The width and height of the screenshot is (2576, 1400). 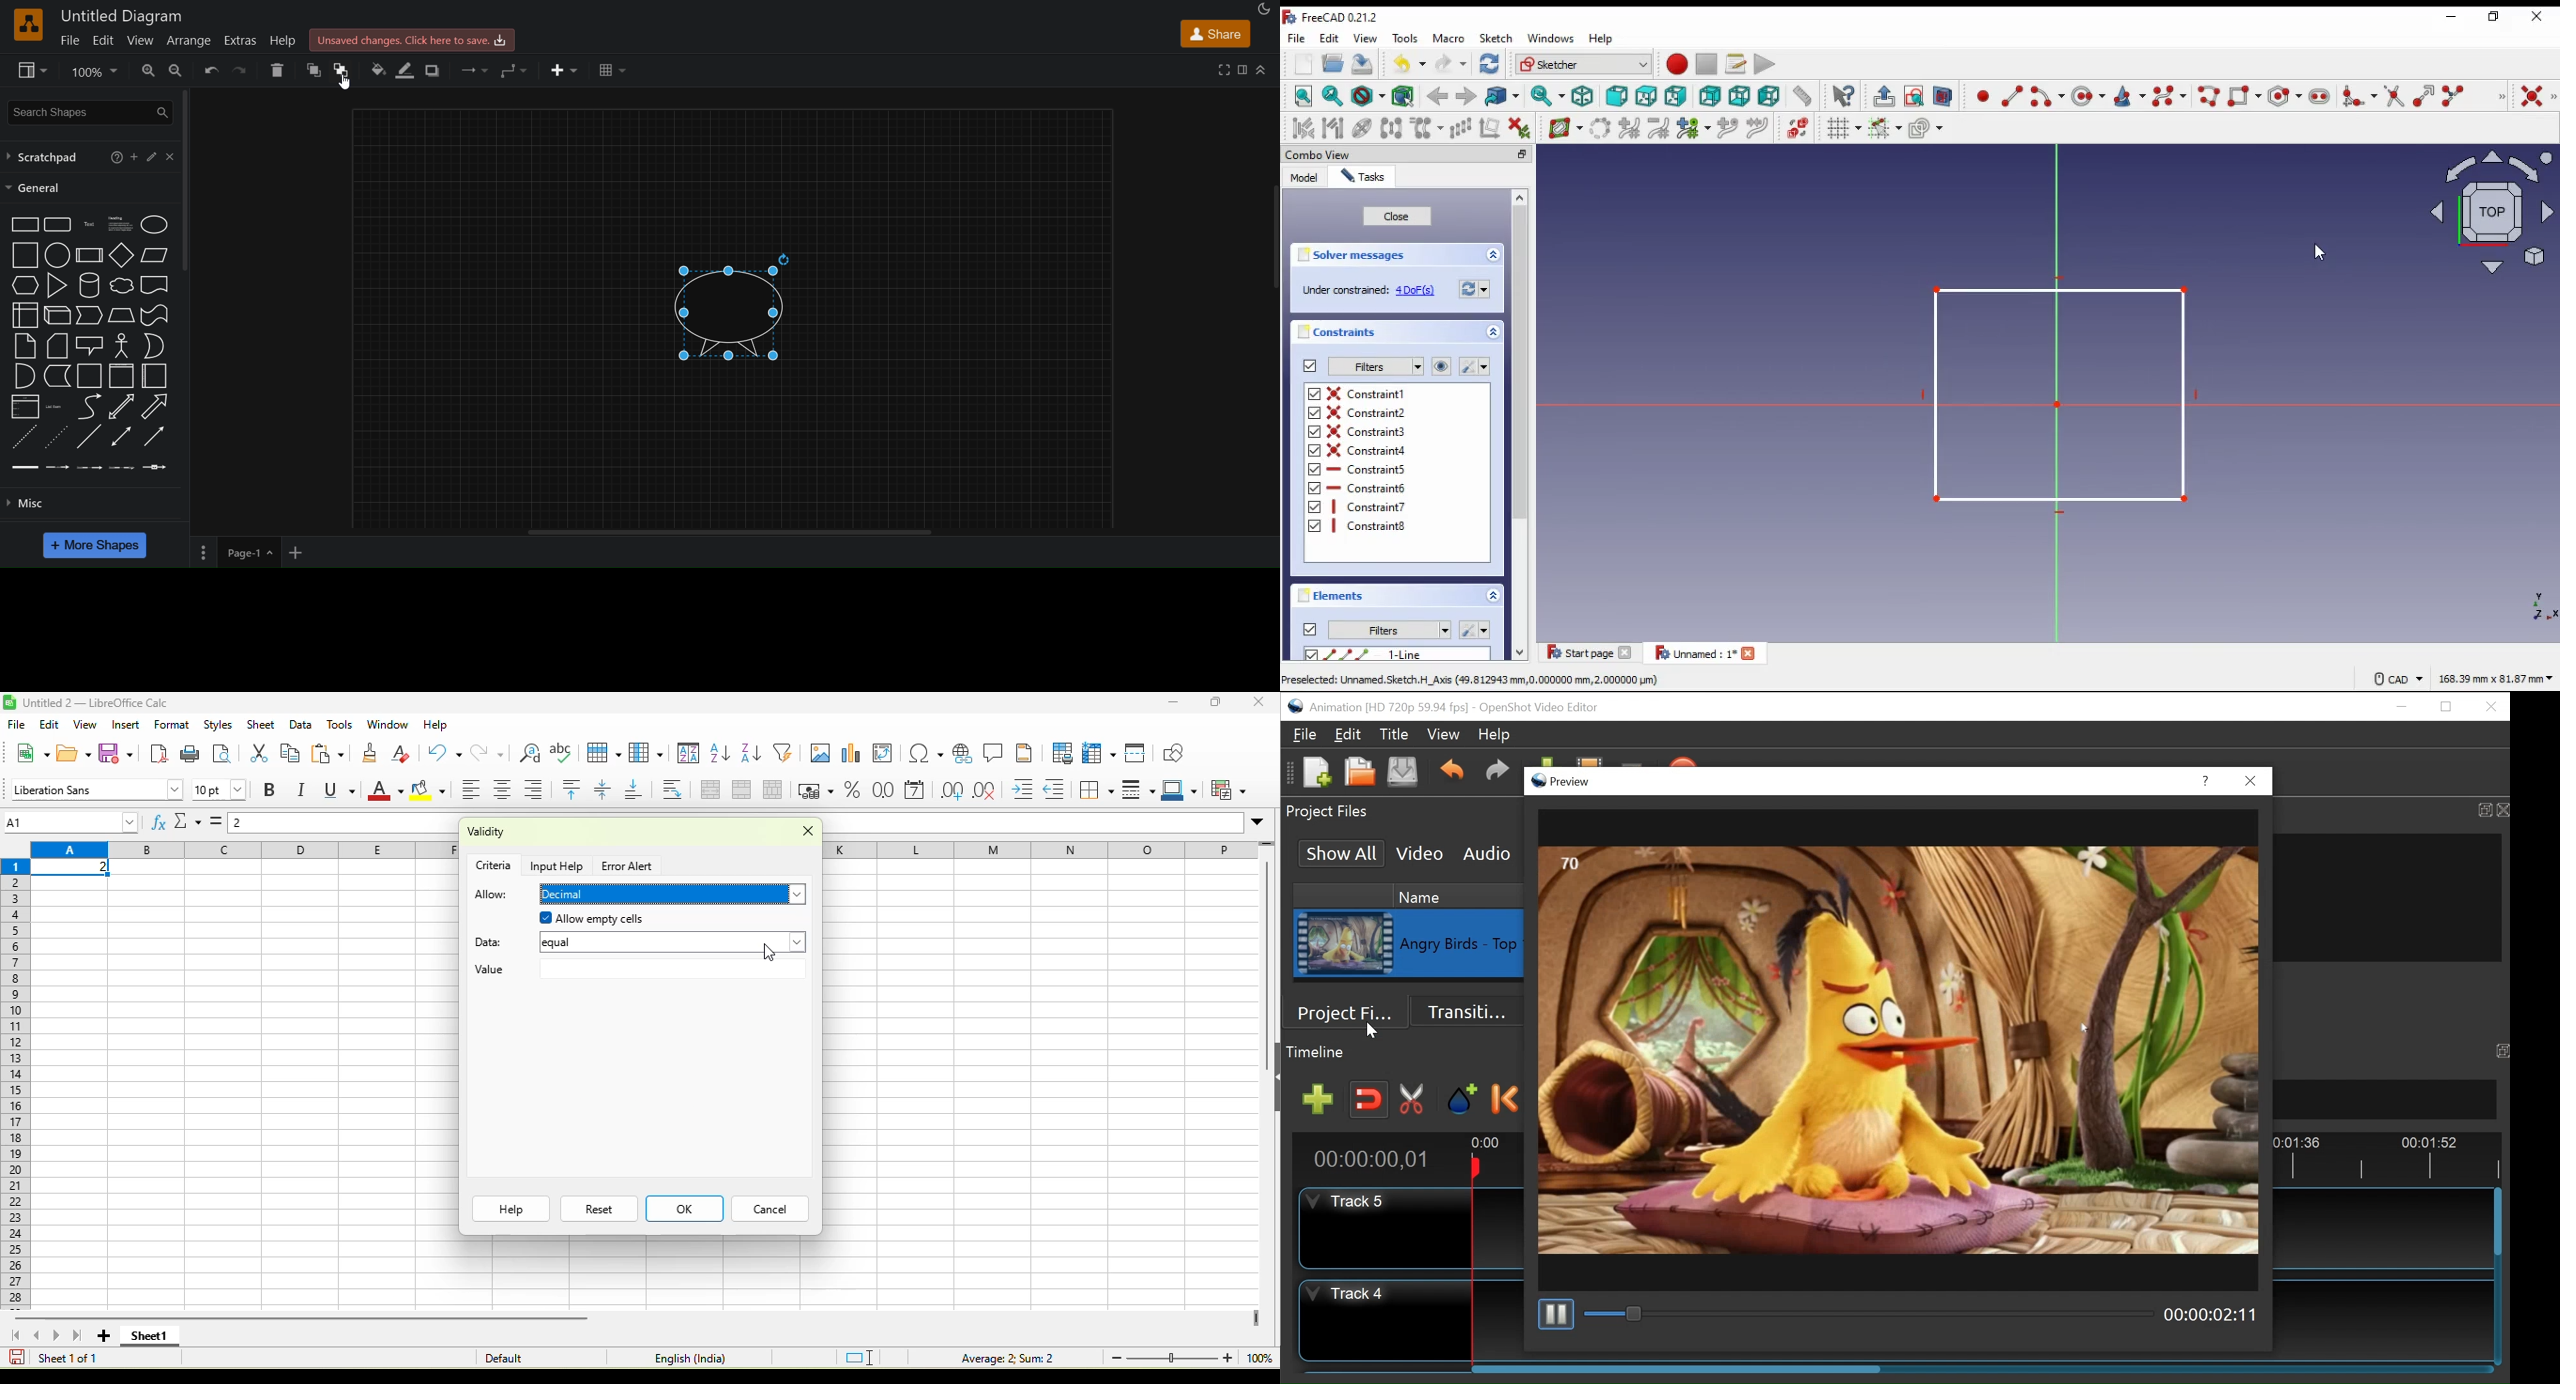 I want to click on card, so click(x=56, y=345).